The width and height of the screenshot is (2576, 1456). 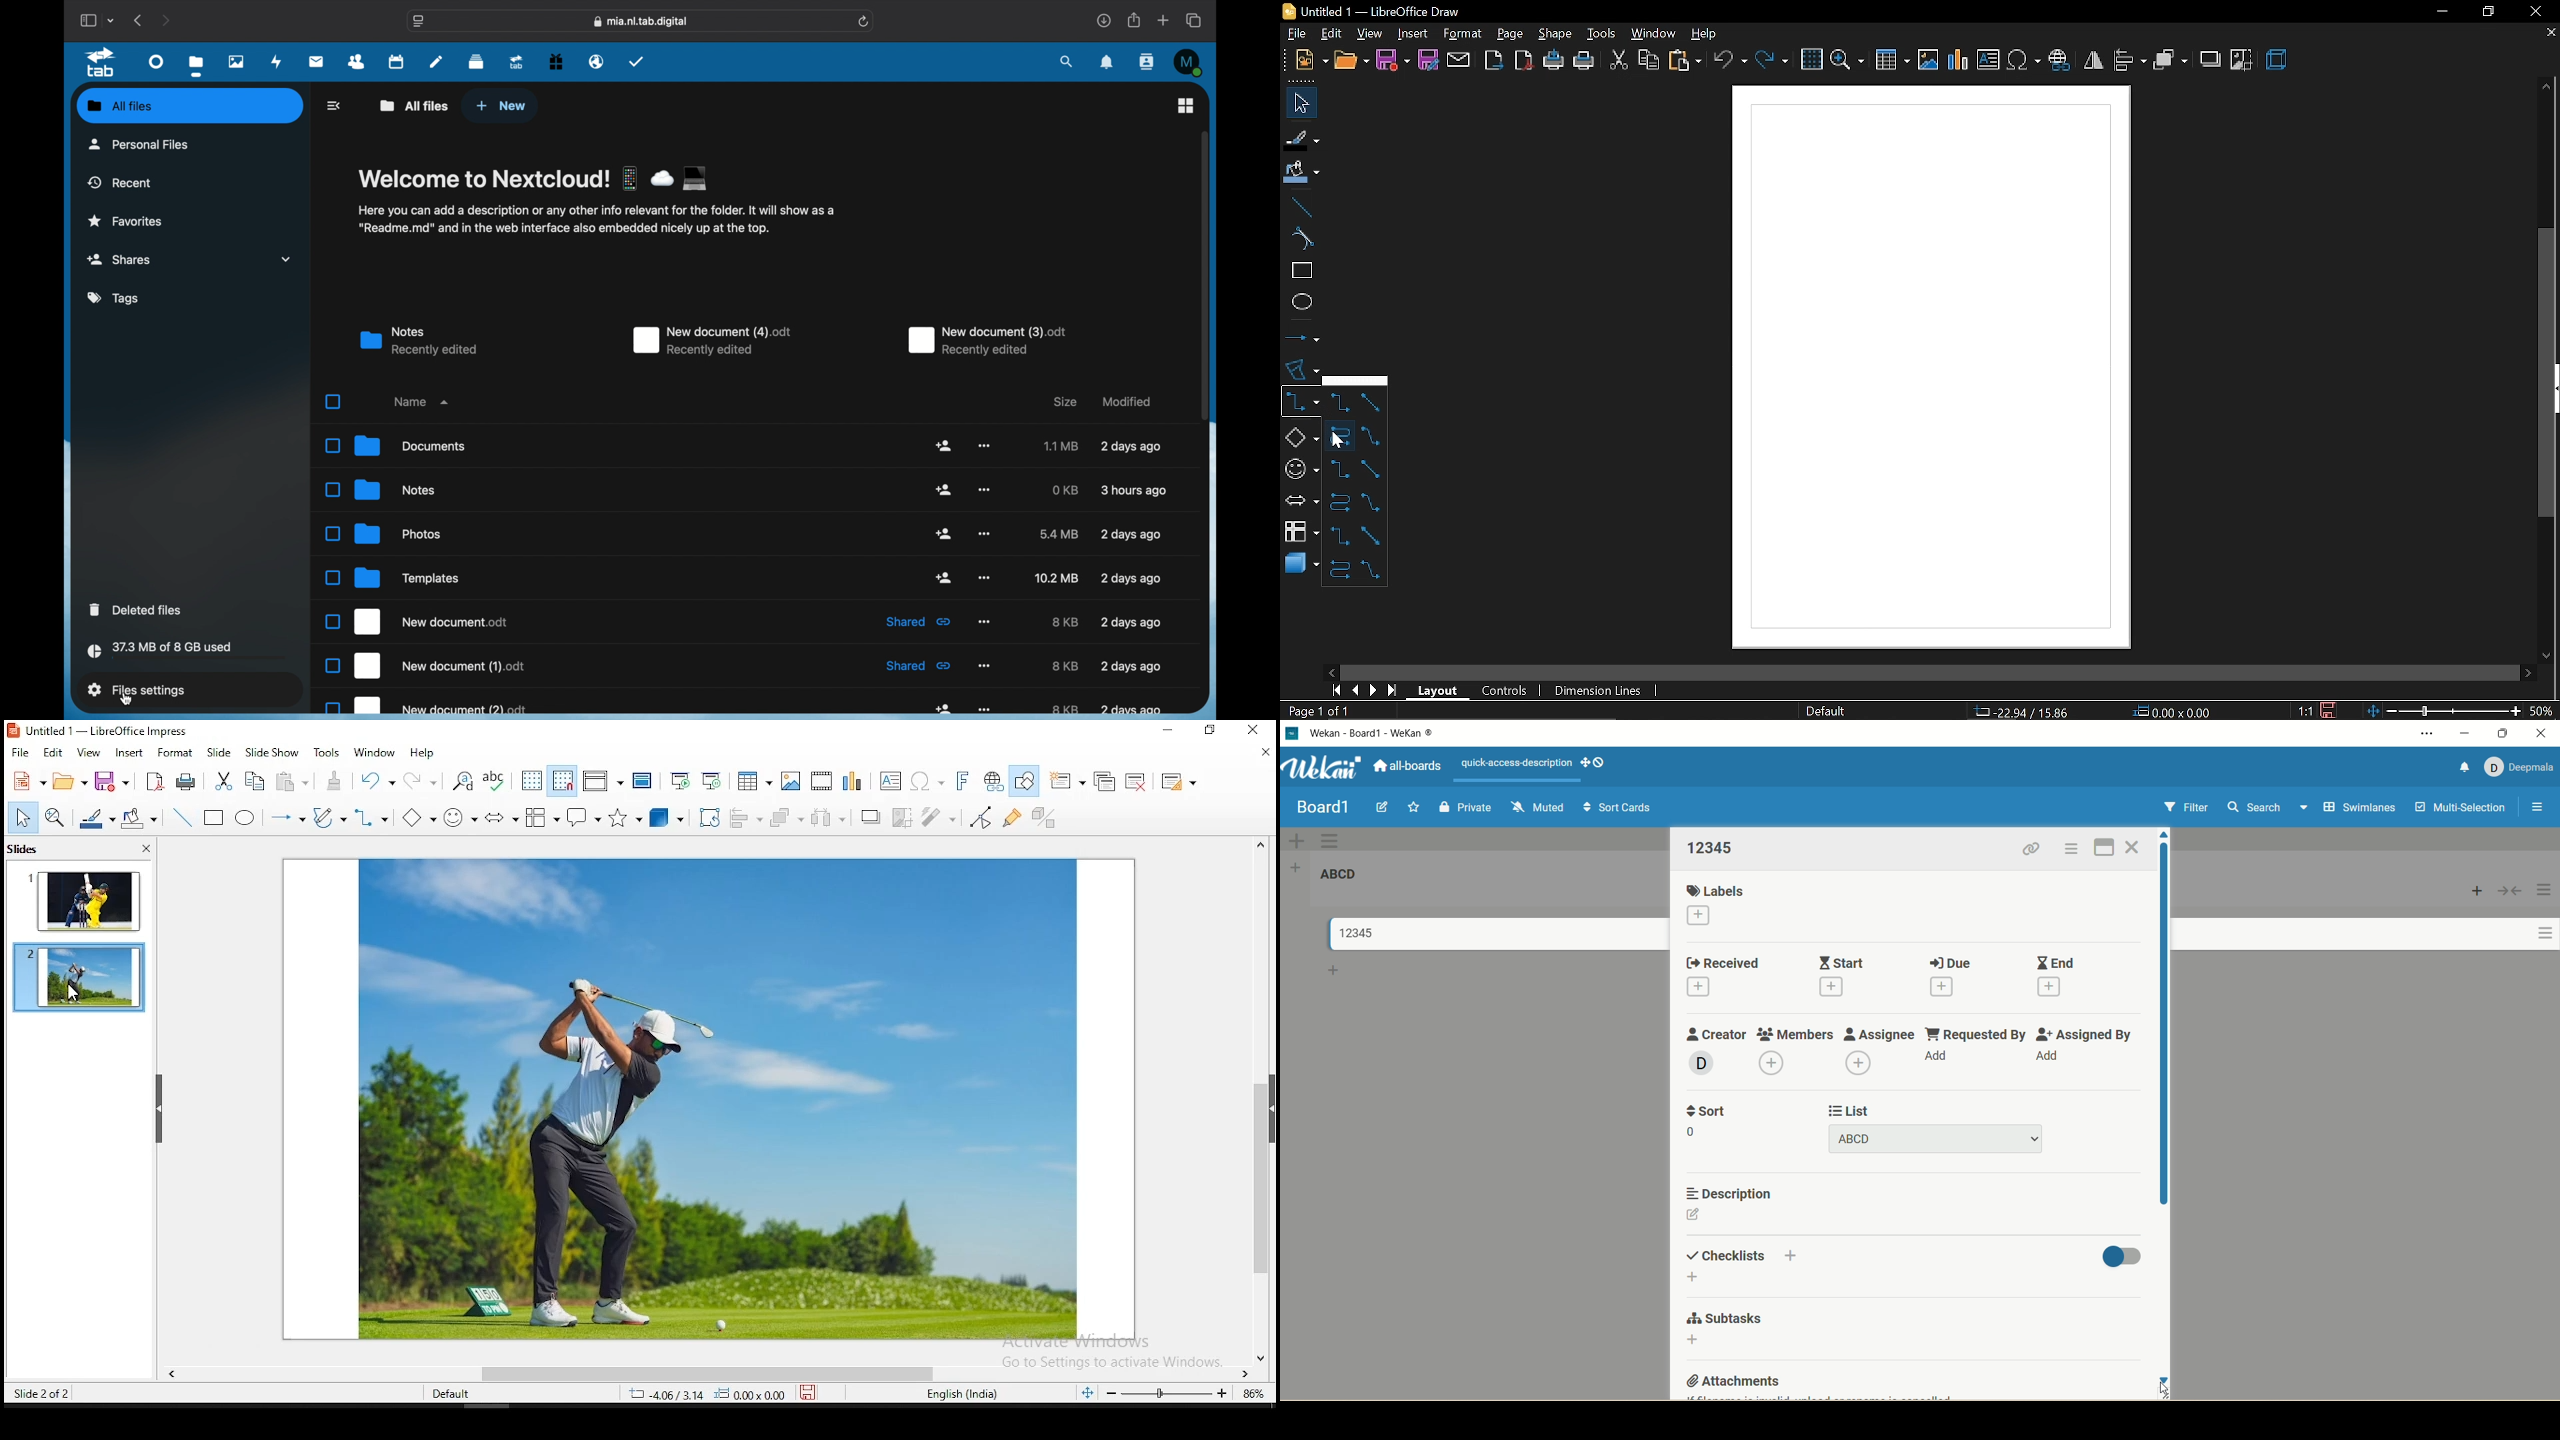 What do you see at coordinates (1466, 805) in the screenshot?
I see `private` at bounding box center [1466, 805].